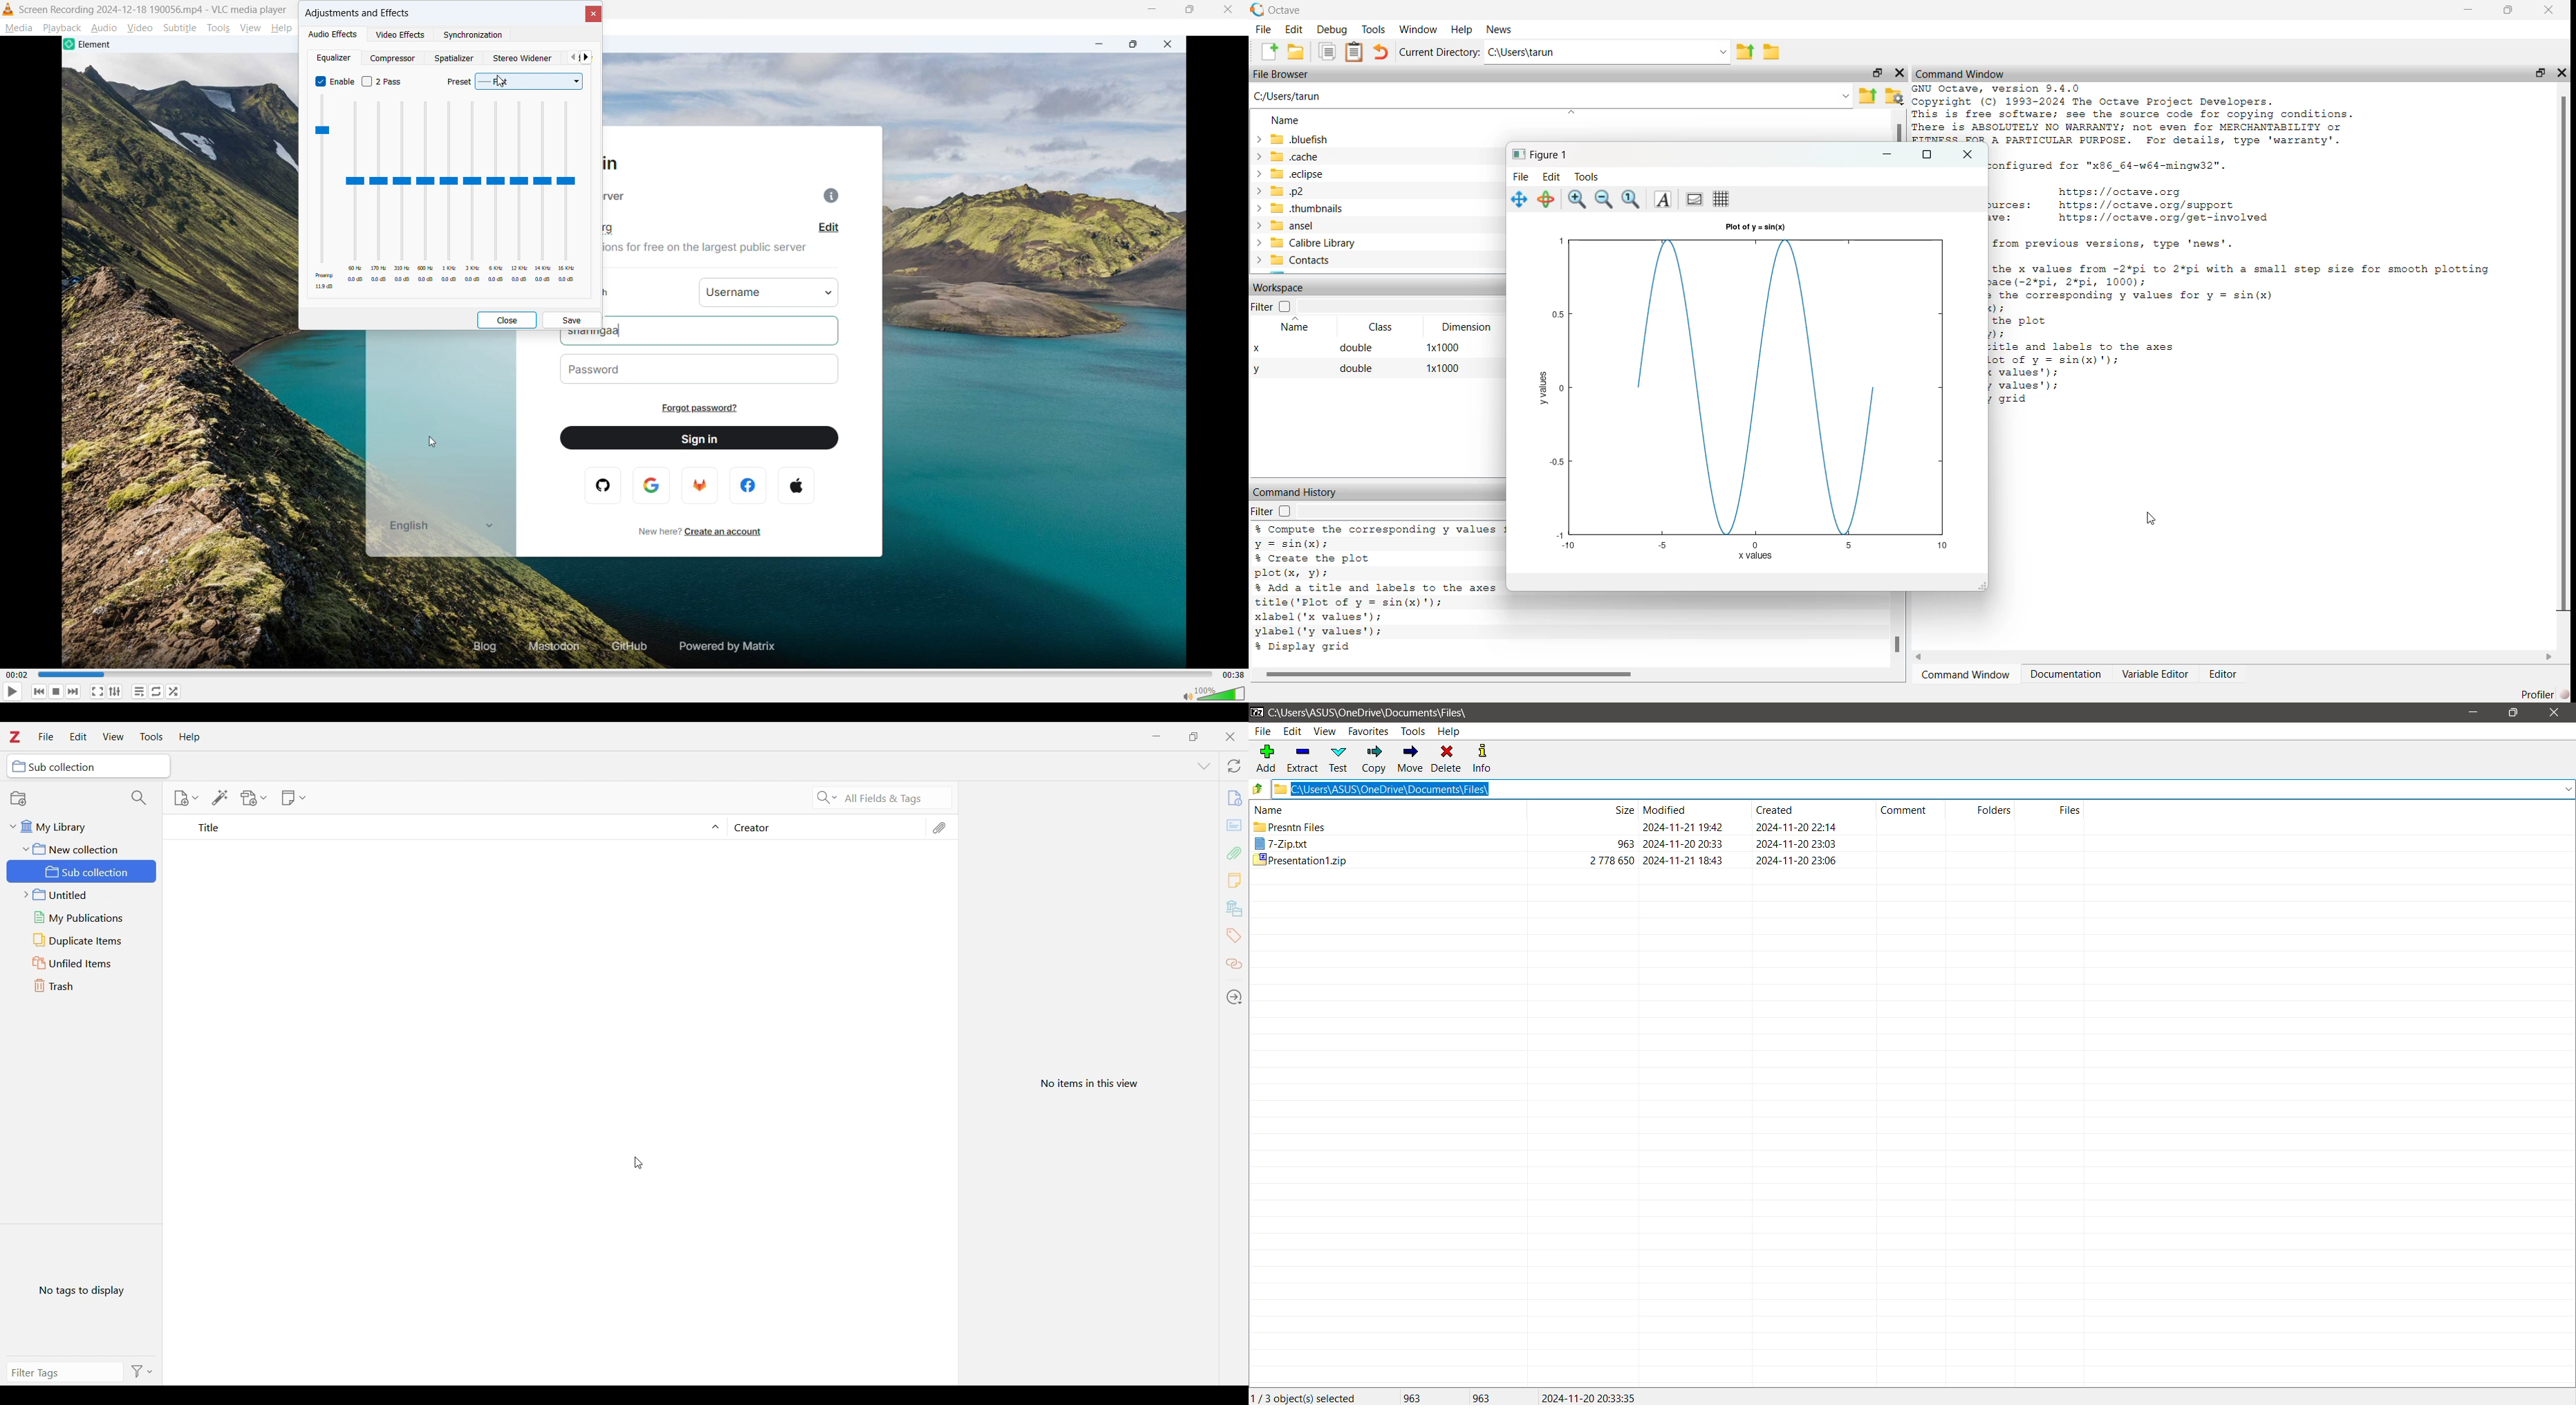  I want to click on y values, so click(1543, 387).